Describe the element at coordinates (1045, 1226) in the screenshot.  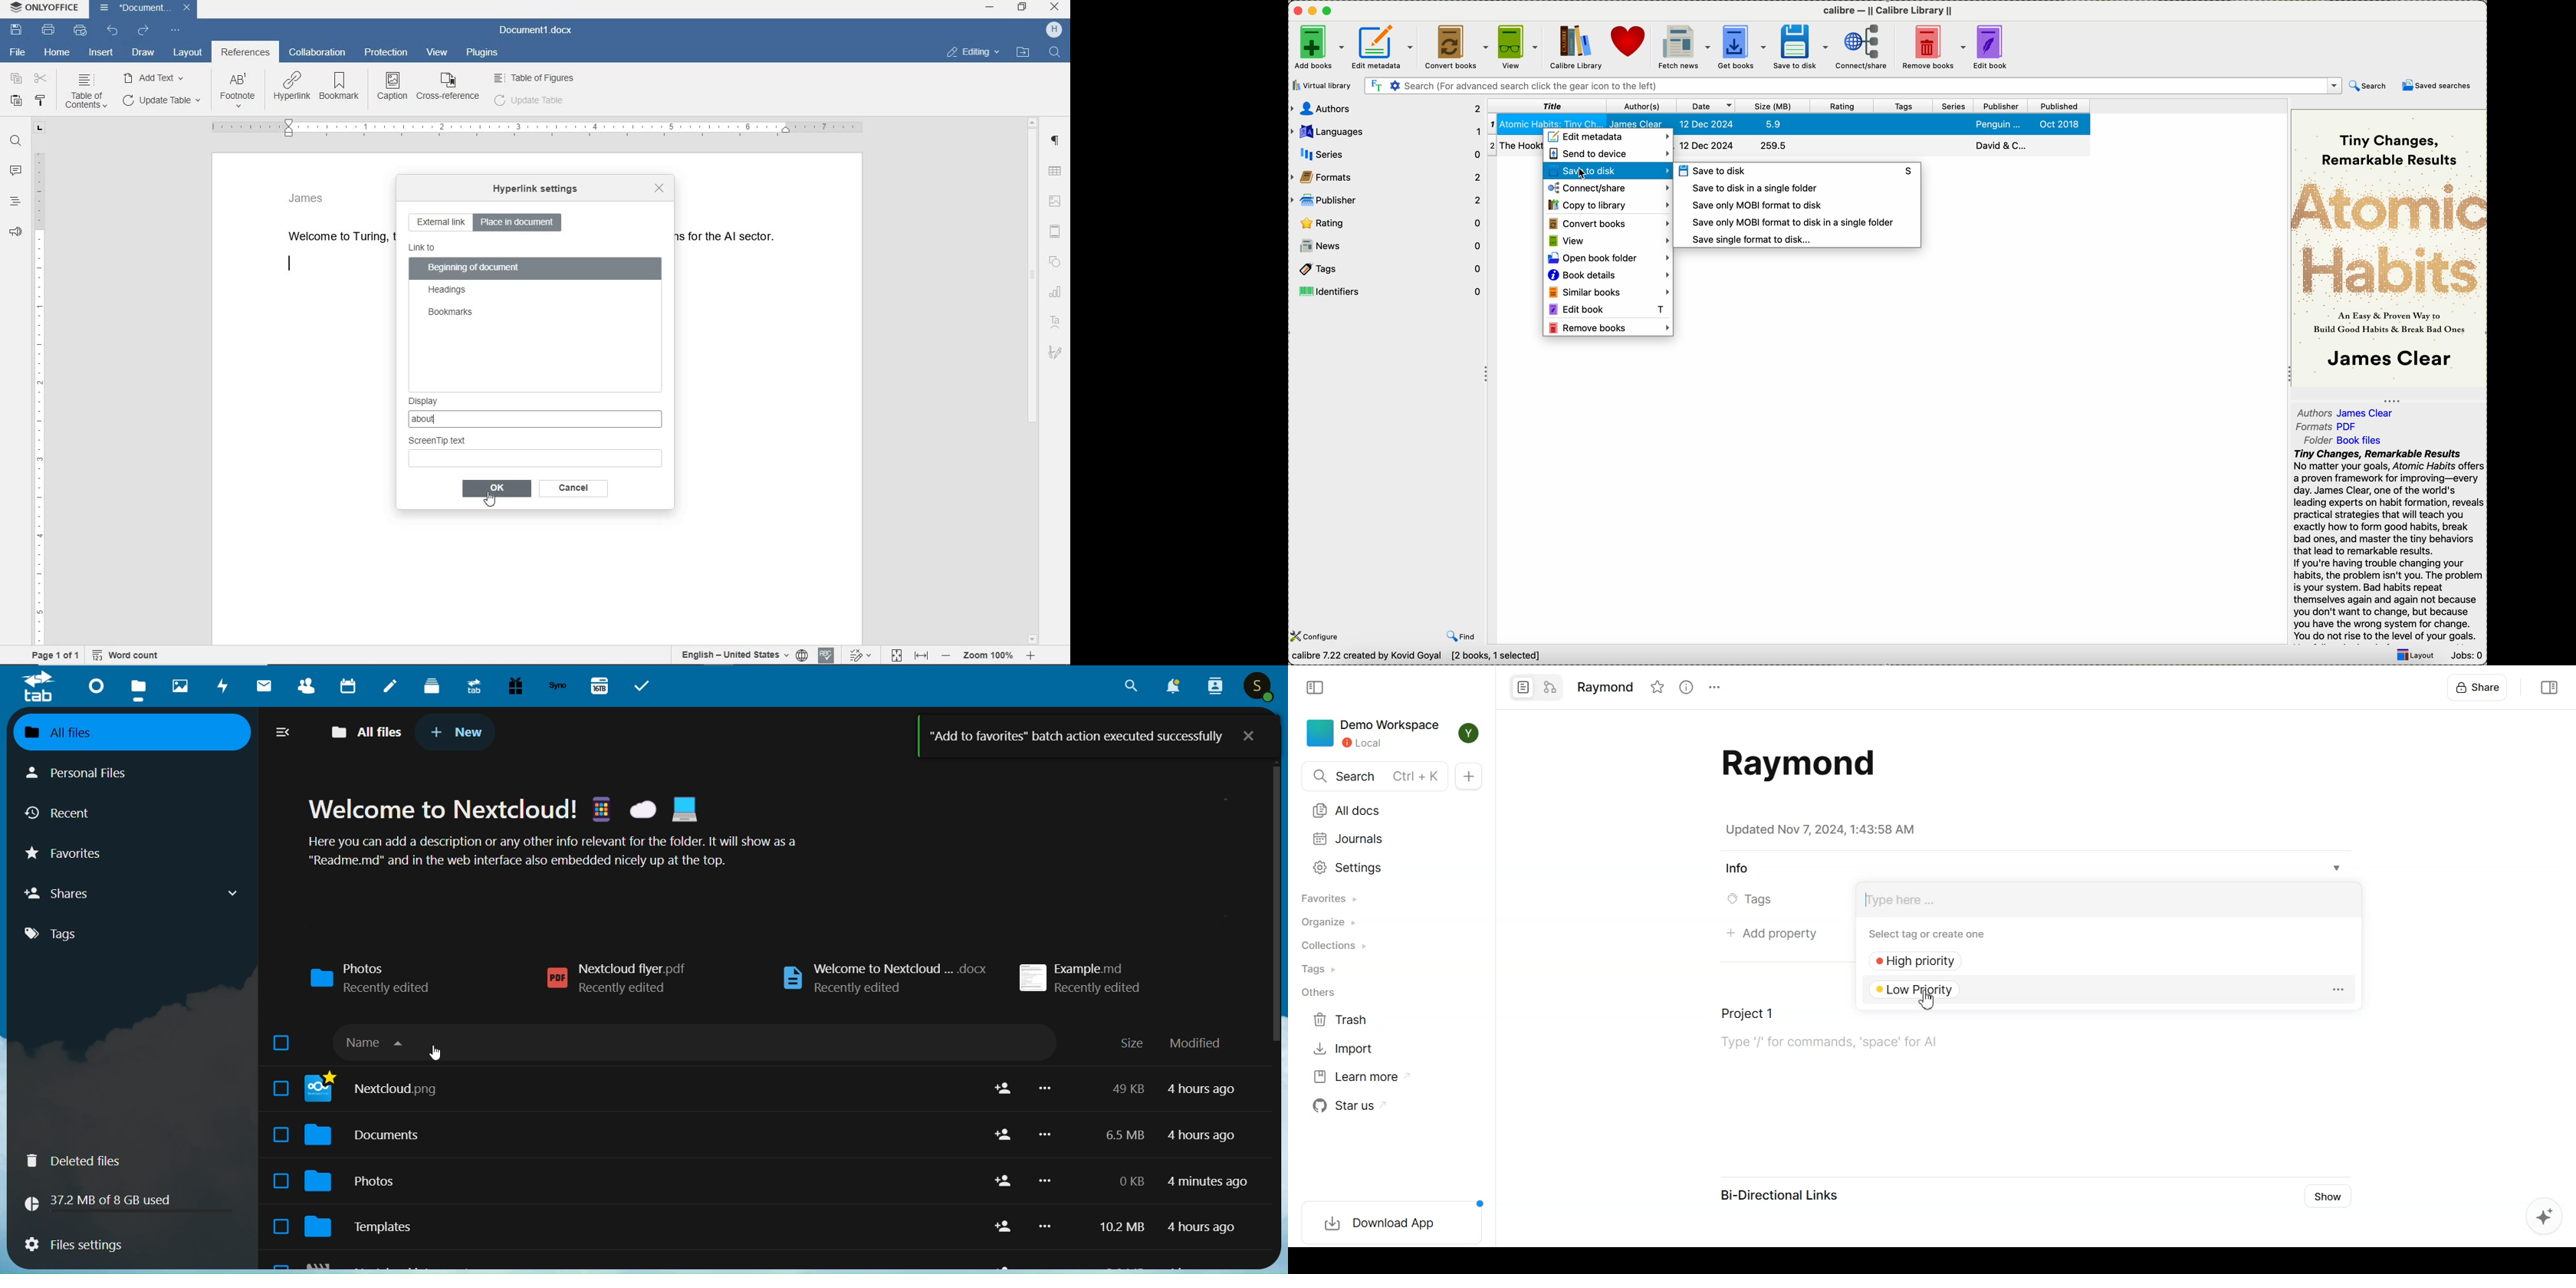
I see `More` at that location.